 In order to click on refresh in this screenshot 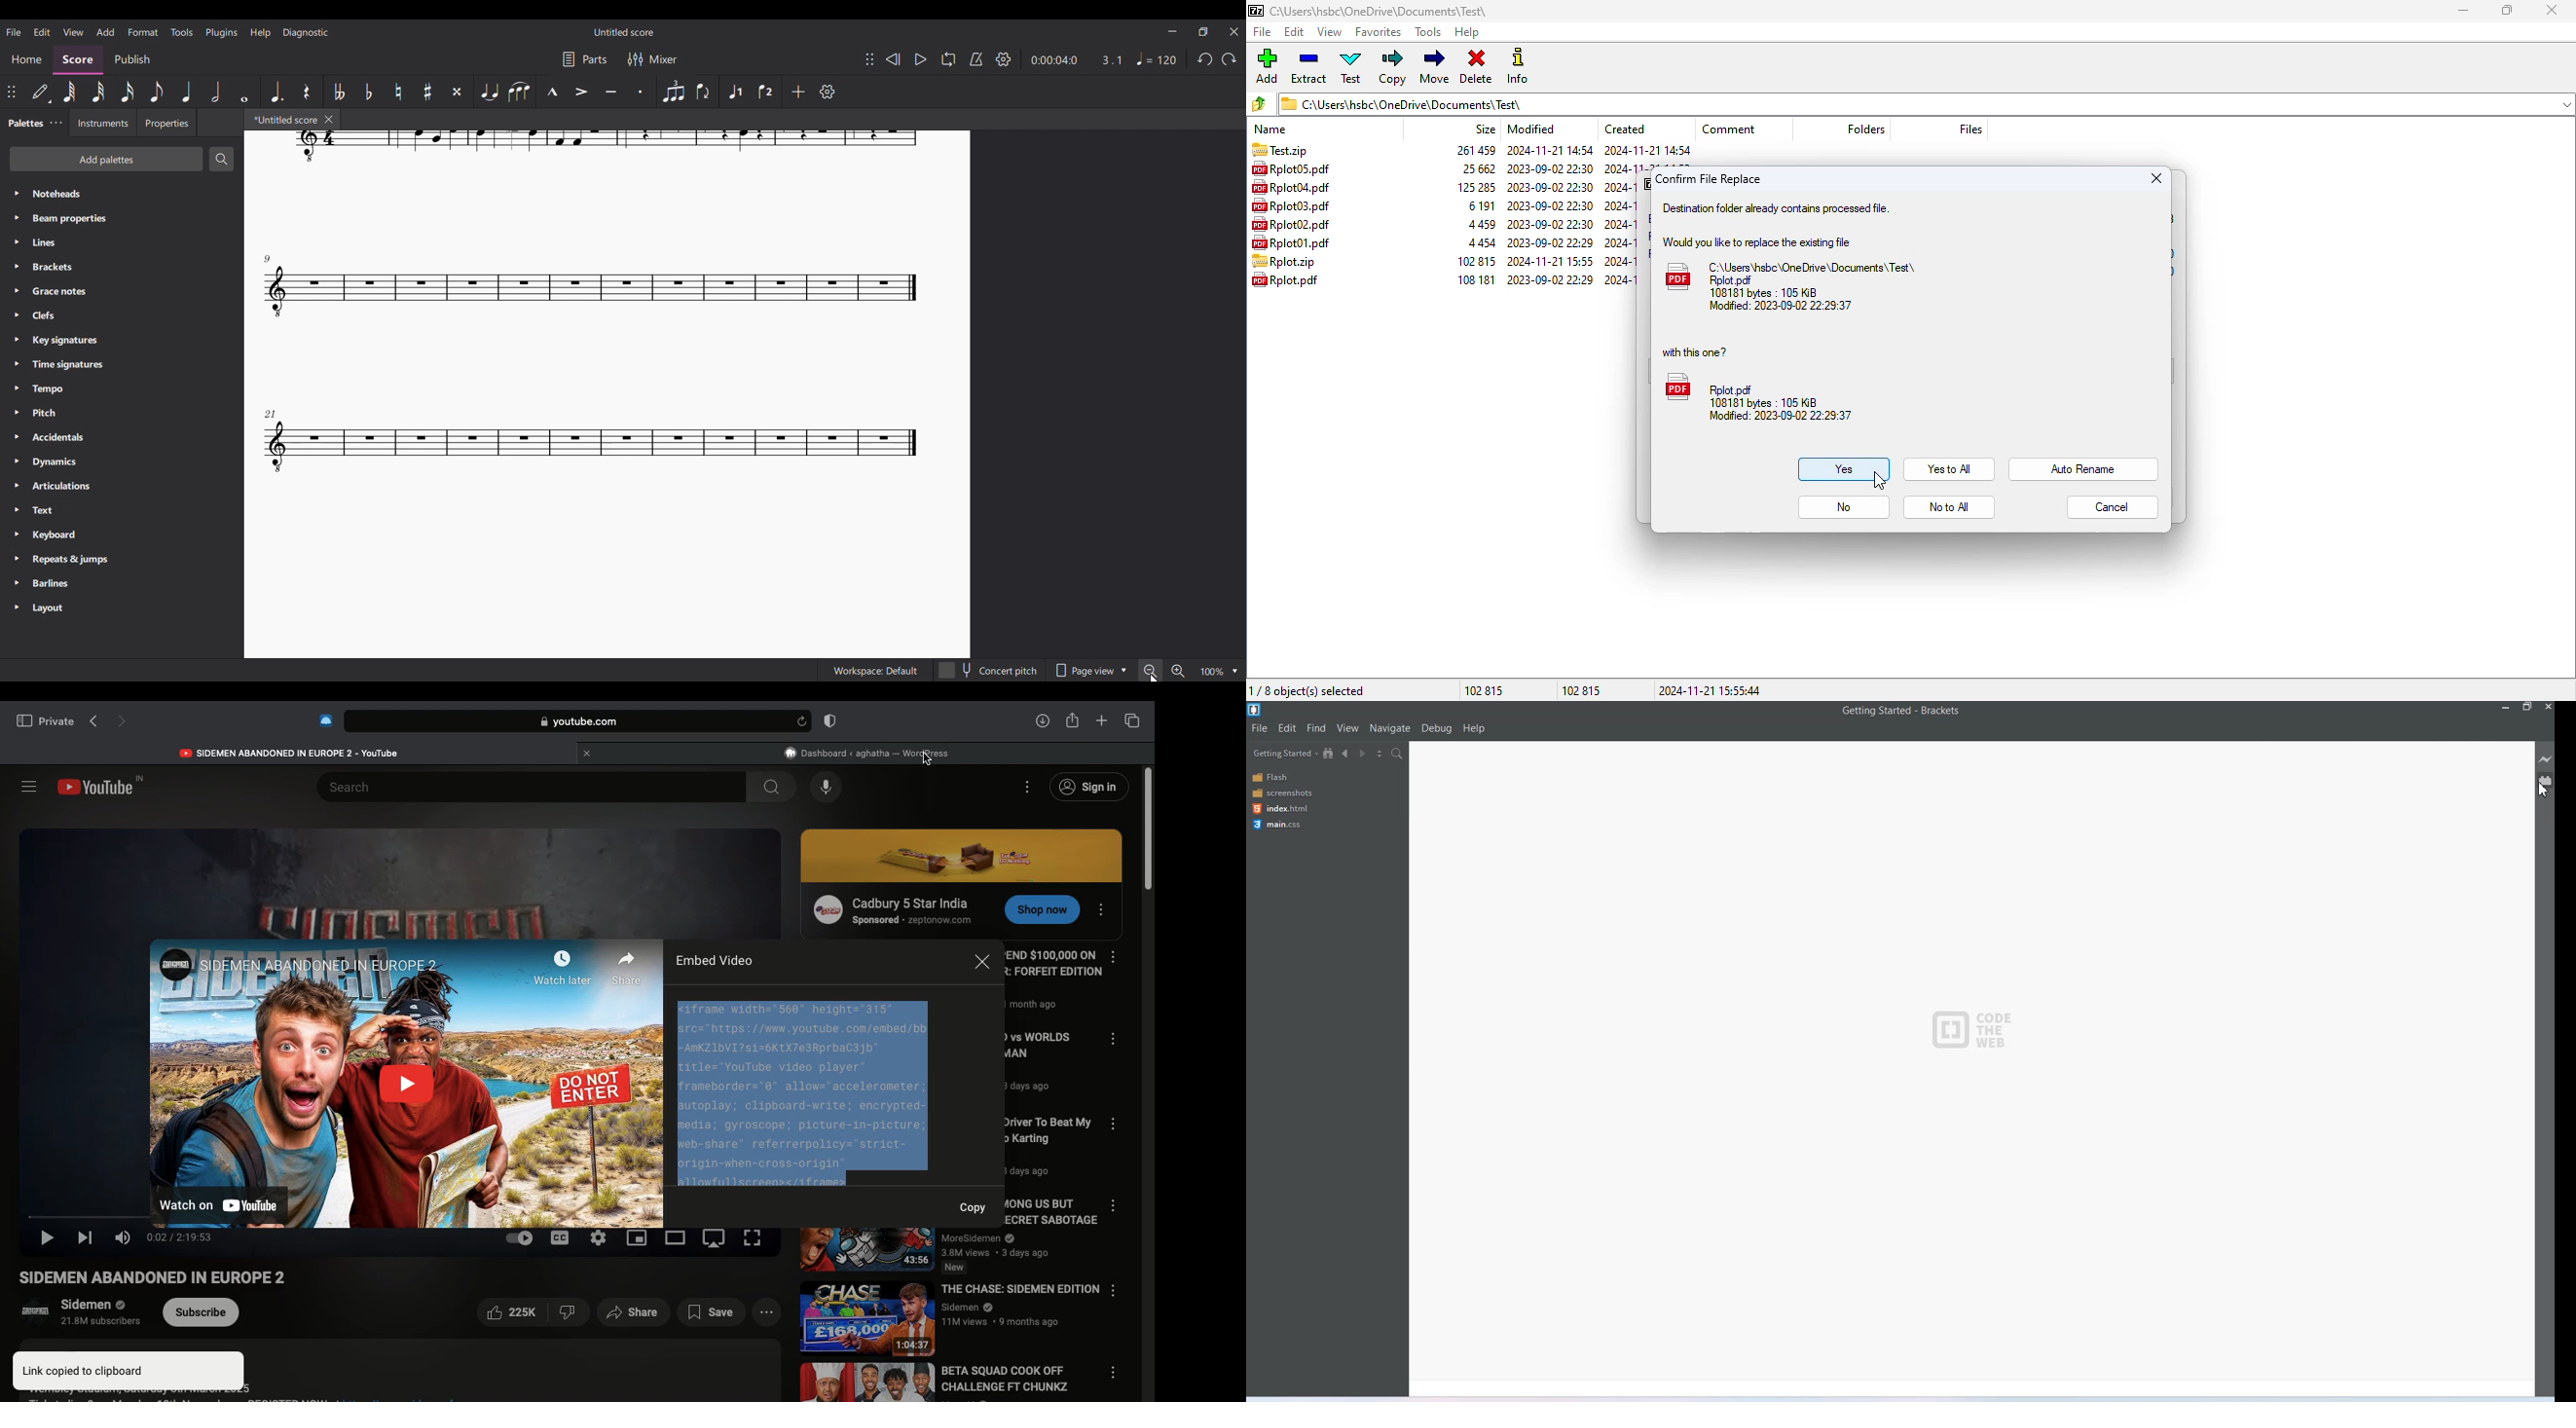, I will do `click(800, 721)`.